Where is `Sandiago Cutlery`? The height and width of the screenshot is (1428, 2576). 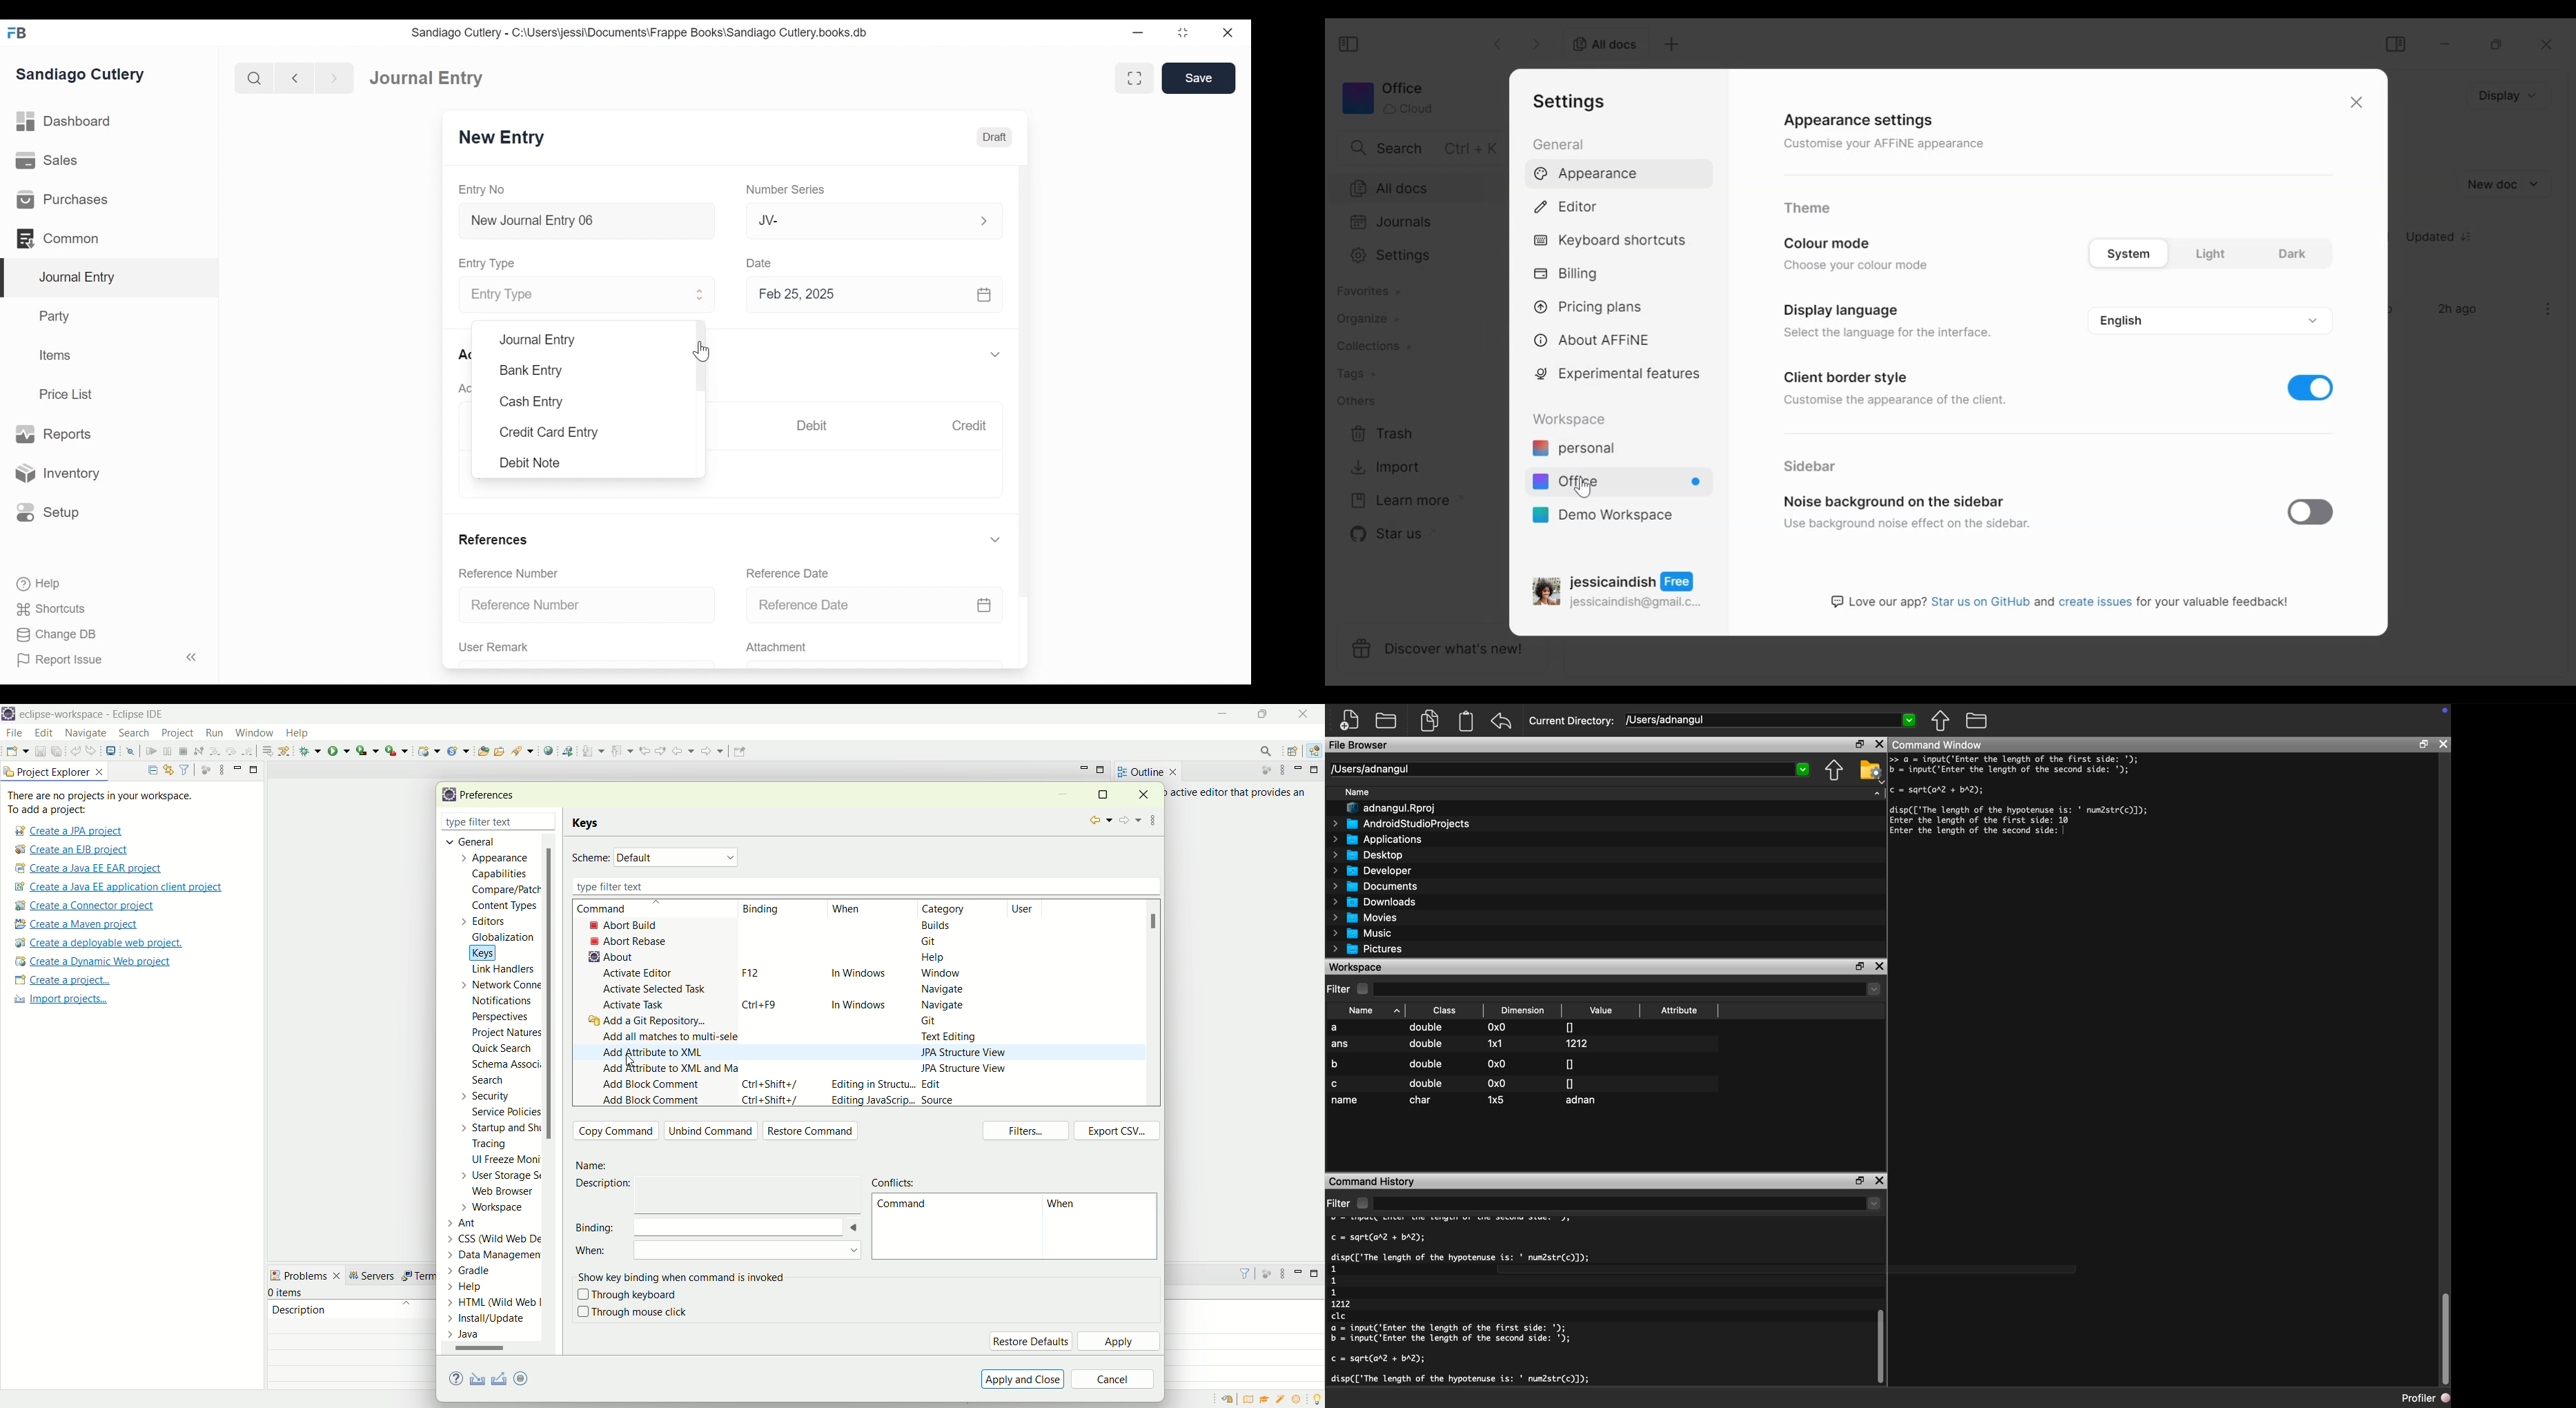
Sandiago Cutlery is located at coordinates (82, 75).